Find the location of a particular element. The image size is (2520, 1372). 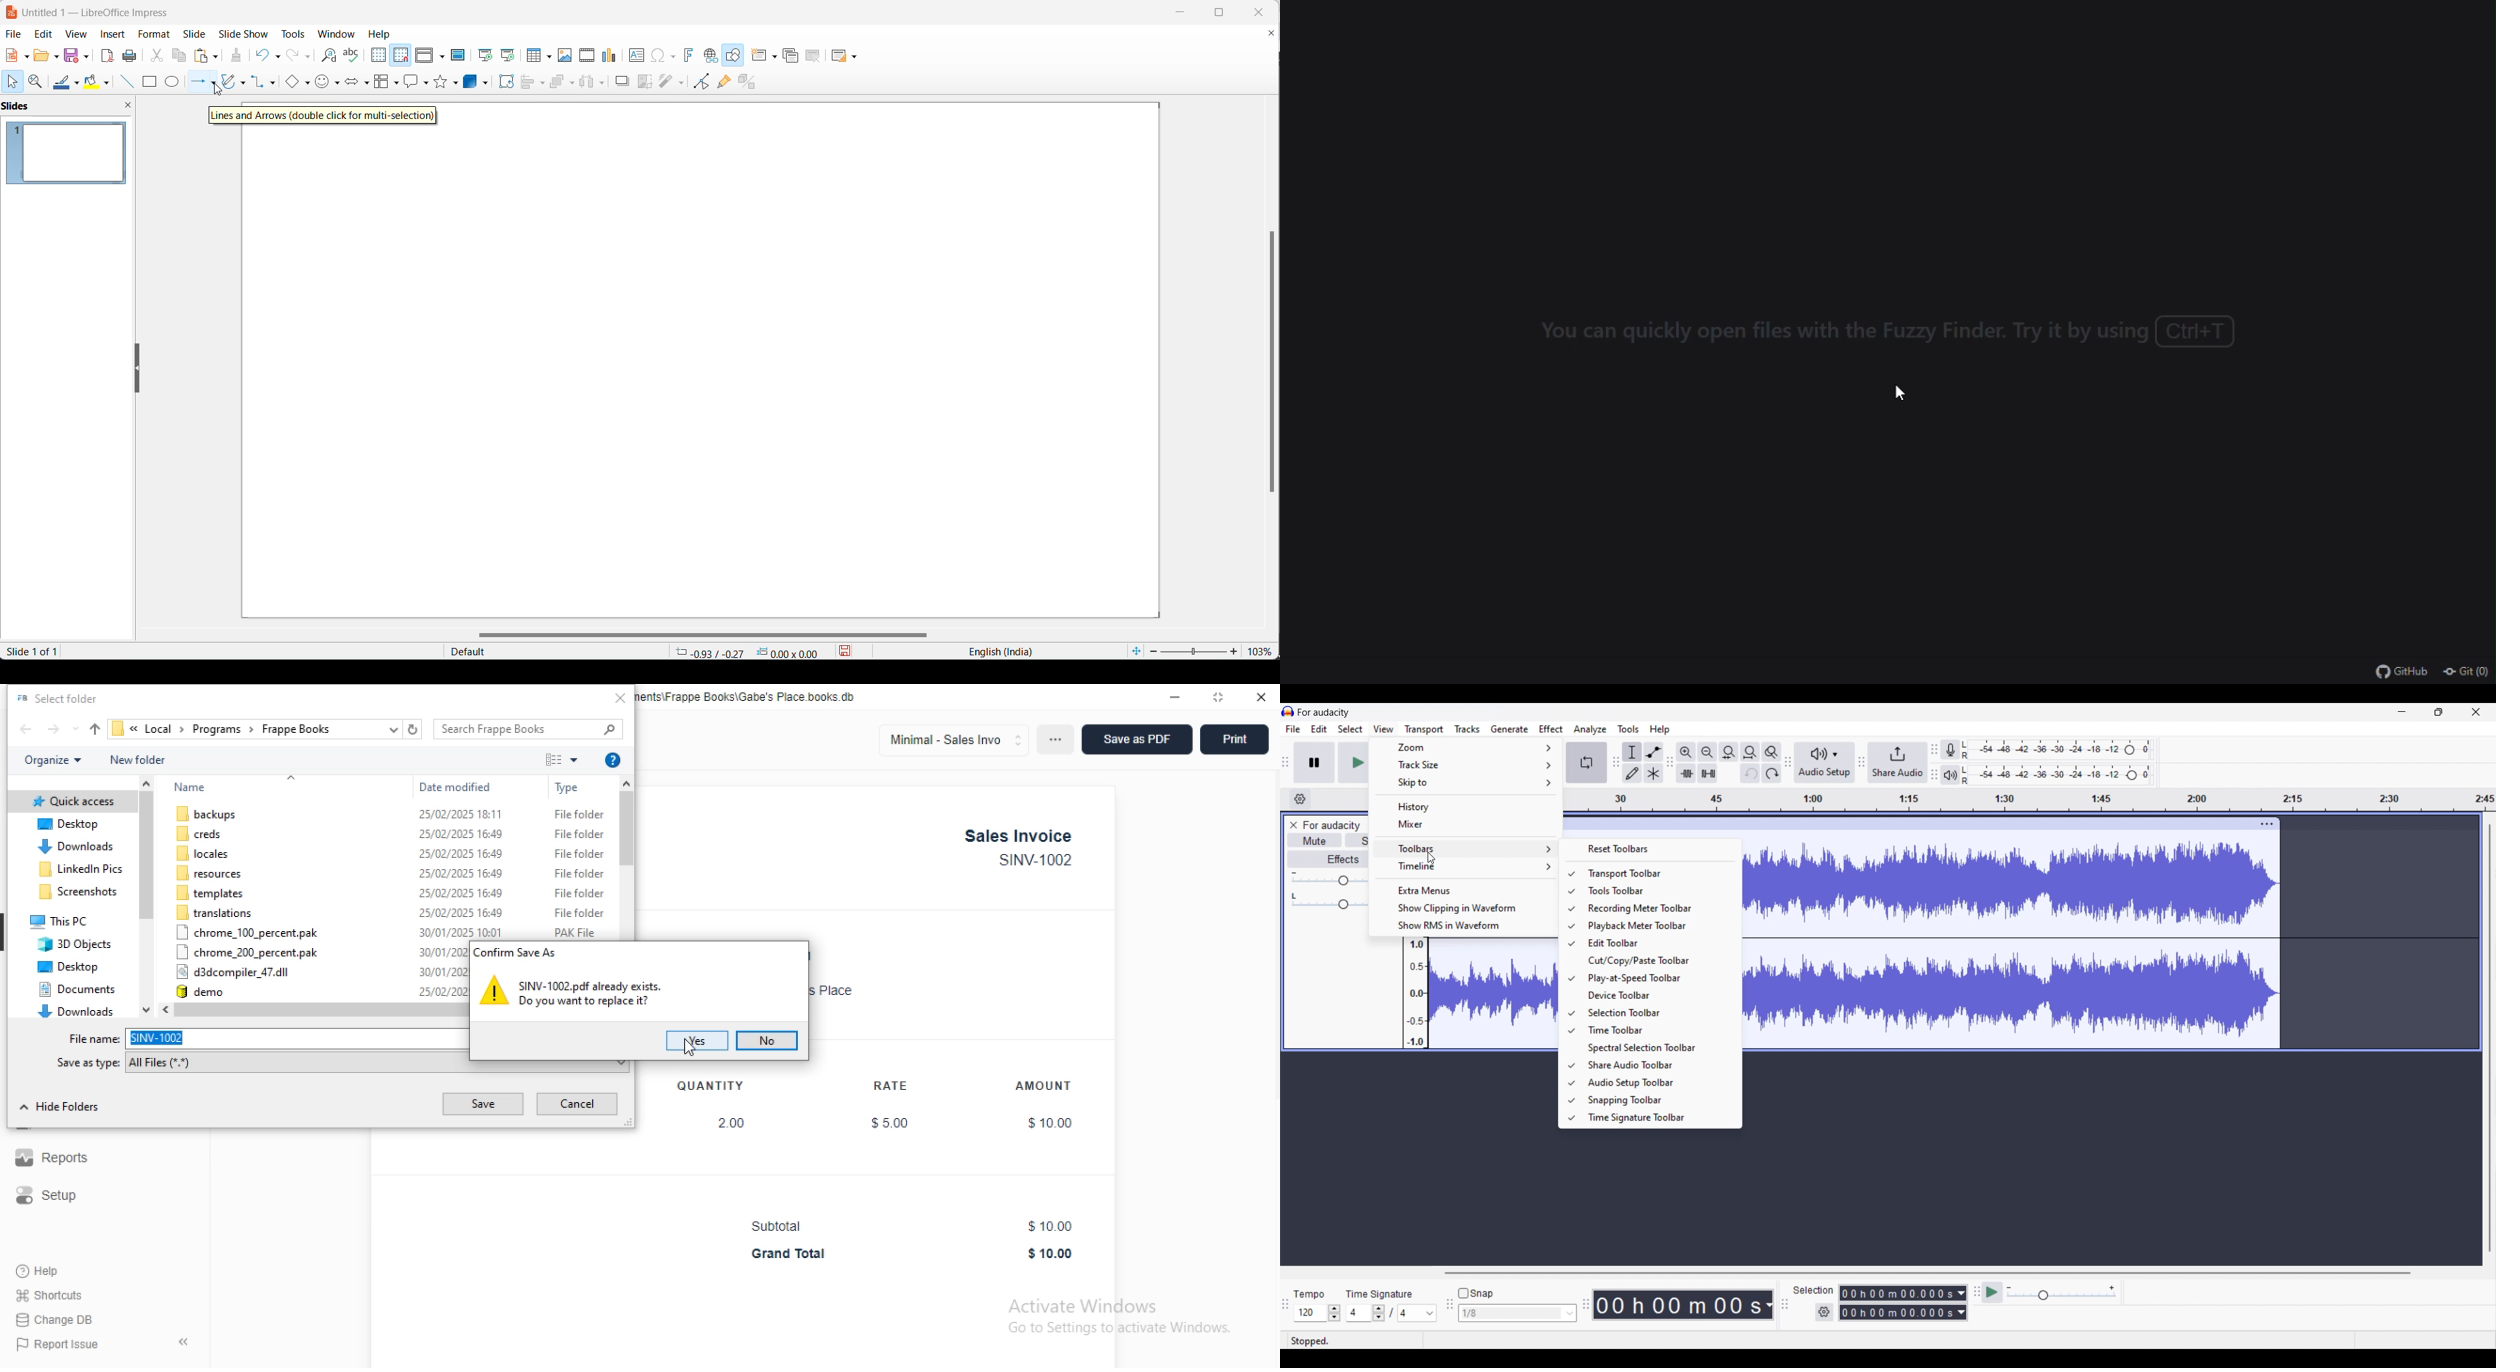

translations is located at coordinates (213, 913).